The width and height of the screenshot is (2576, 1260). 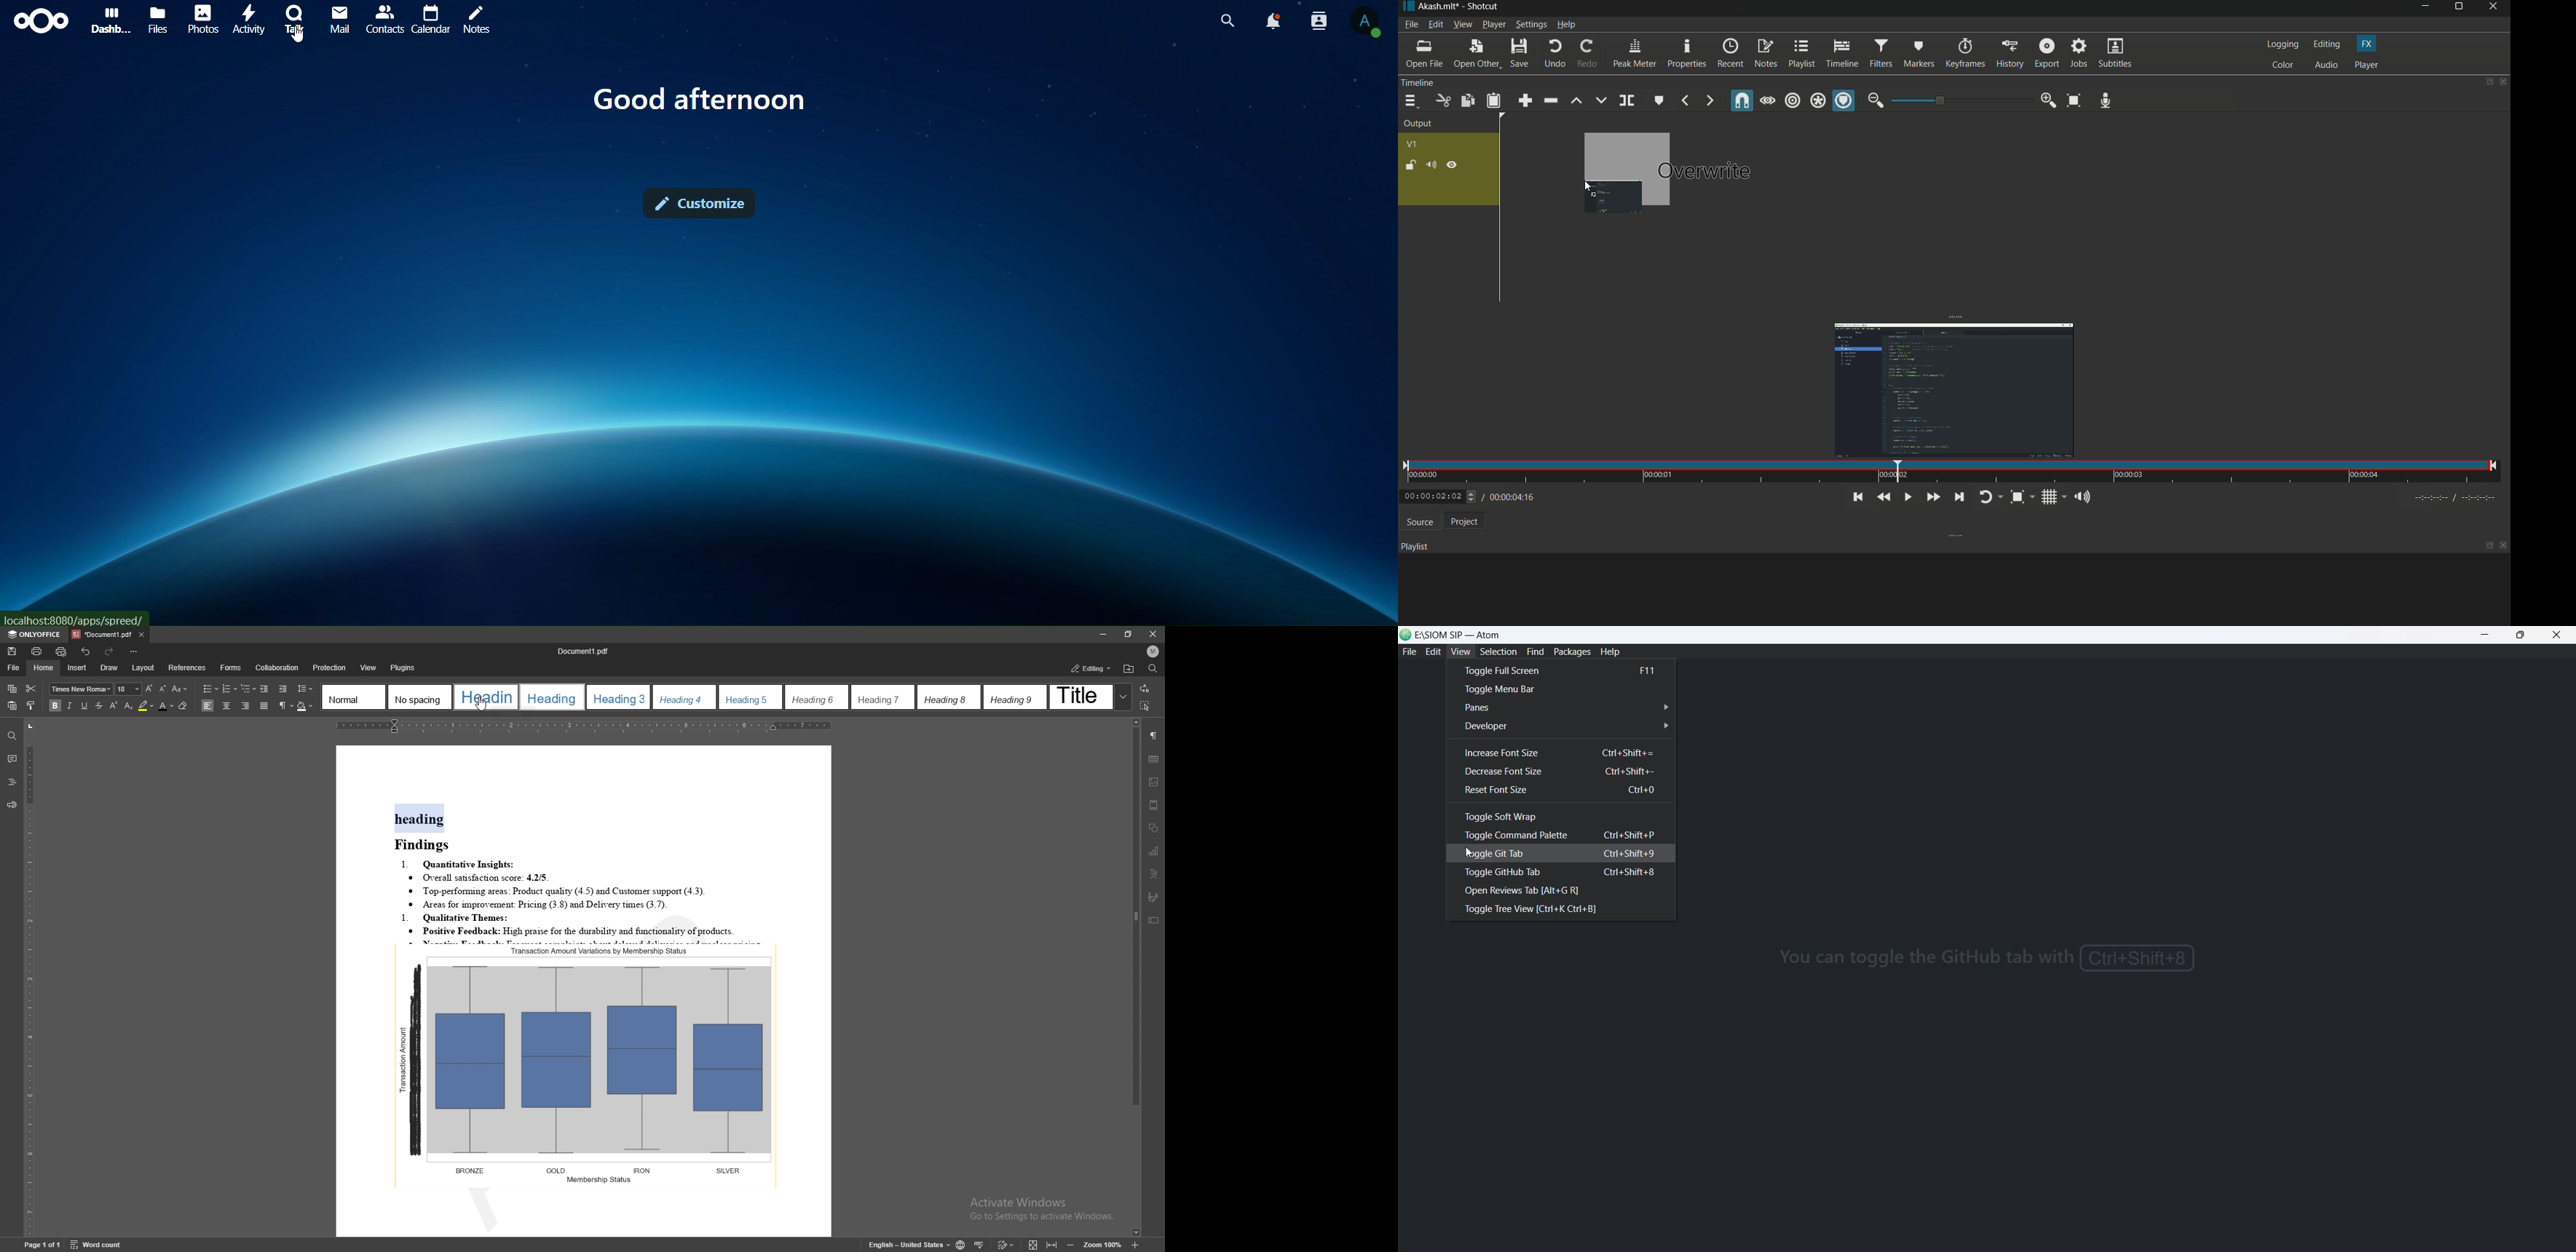 I want to click on toggle git tab, so click(x=1561, y=854).